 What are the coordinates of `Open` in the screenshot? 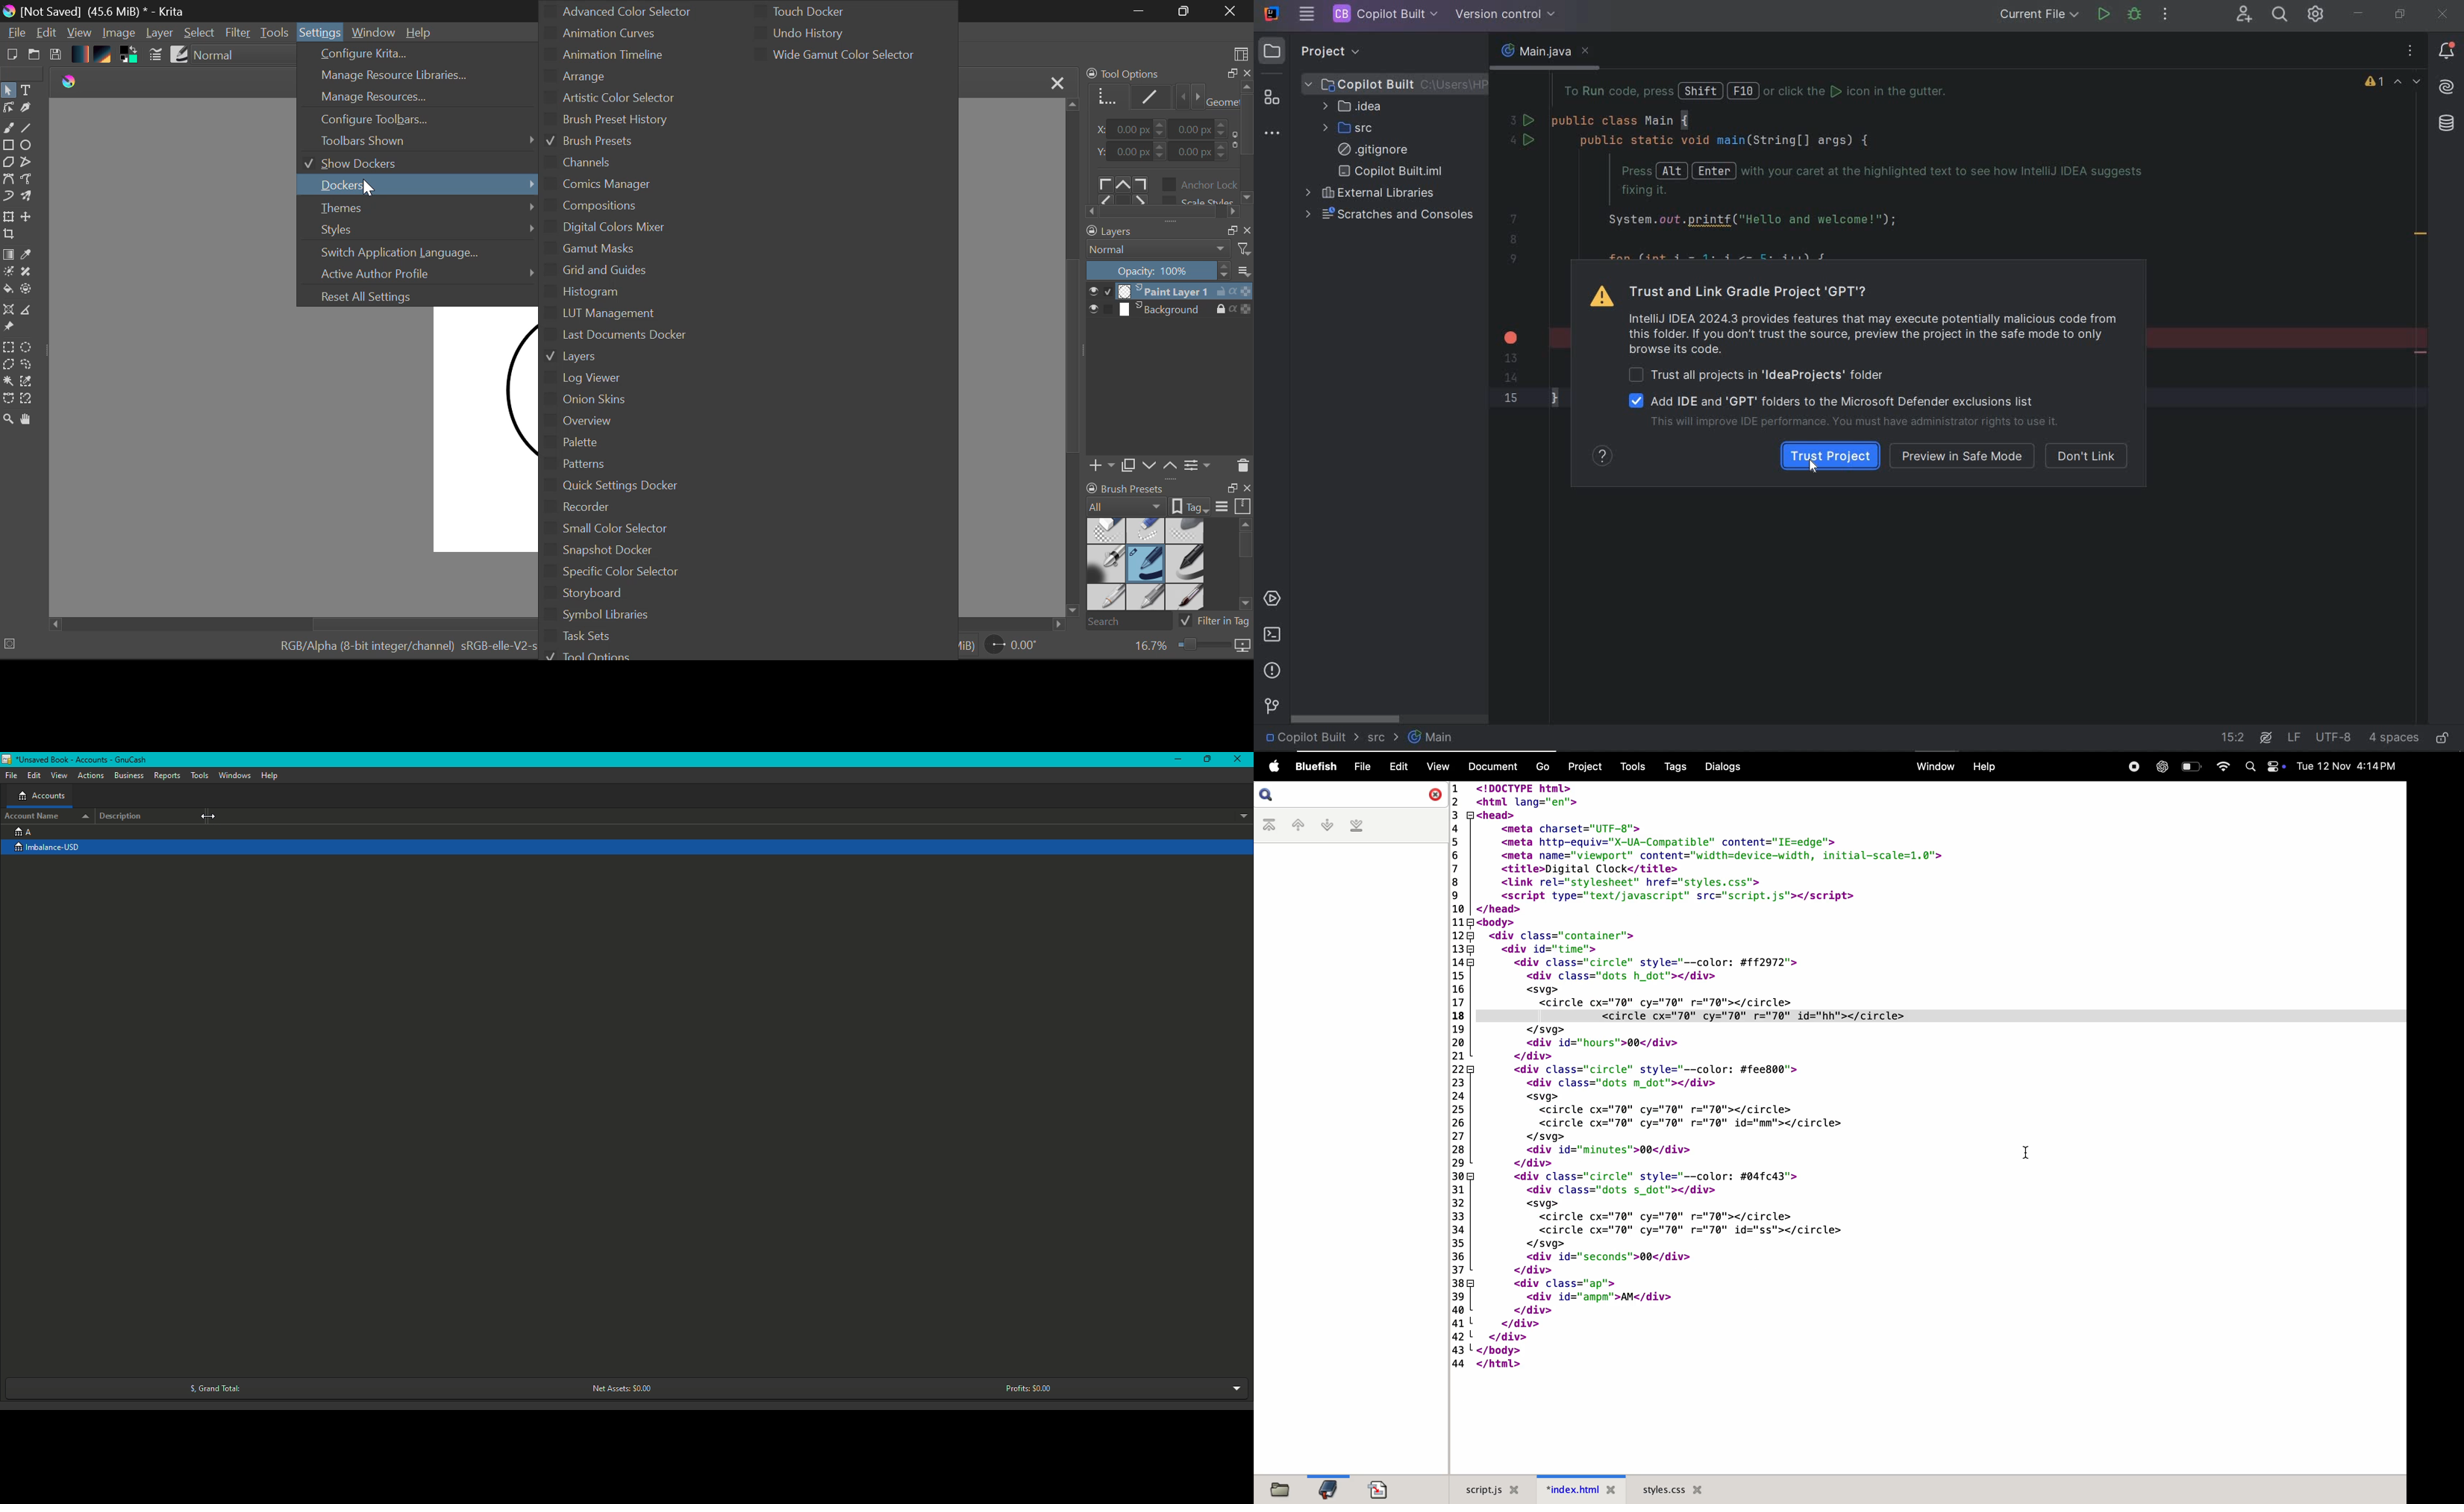 It's located at (34, 55).